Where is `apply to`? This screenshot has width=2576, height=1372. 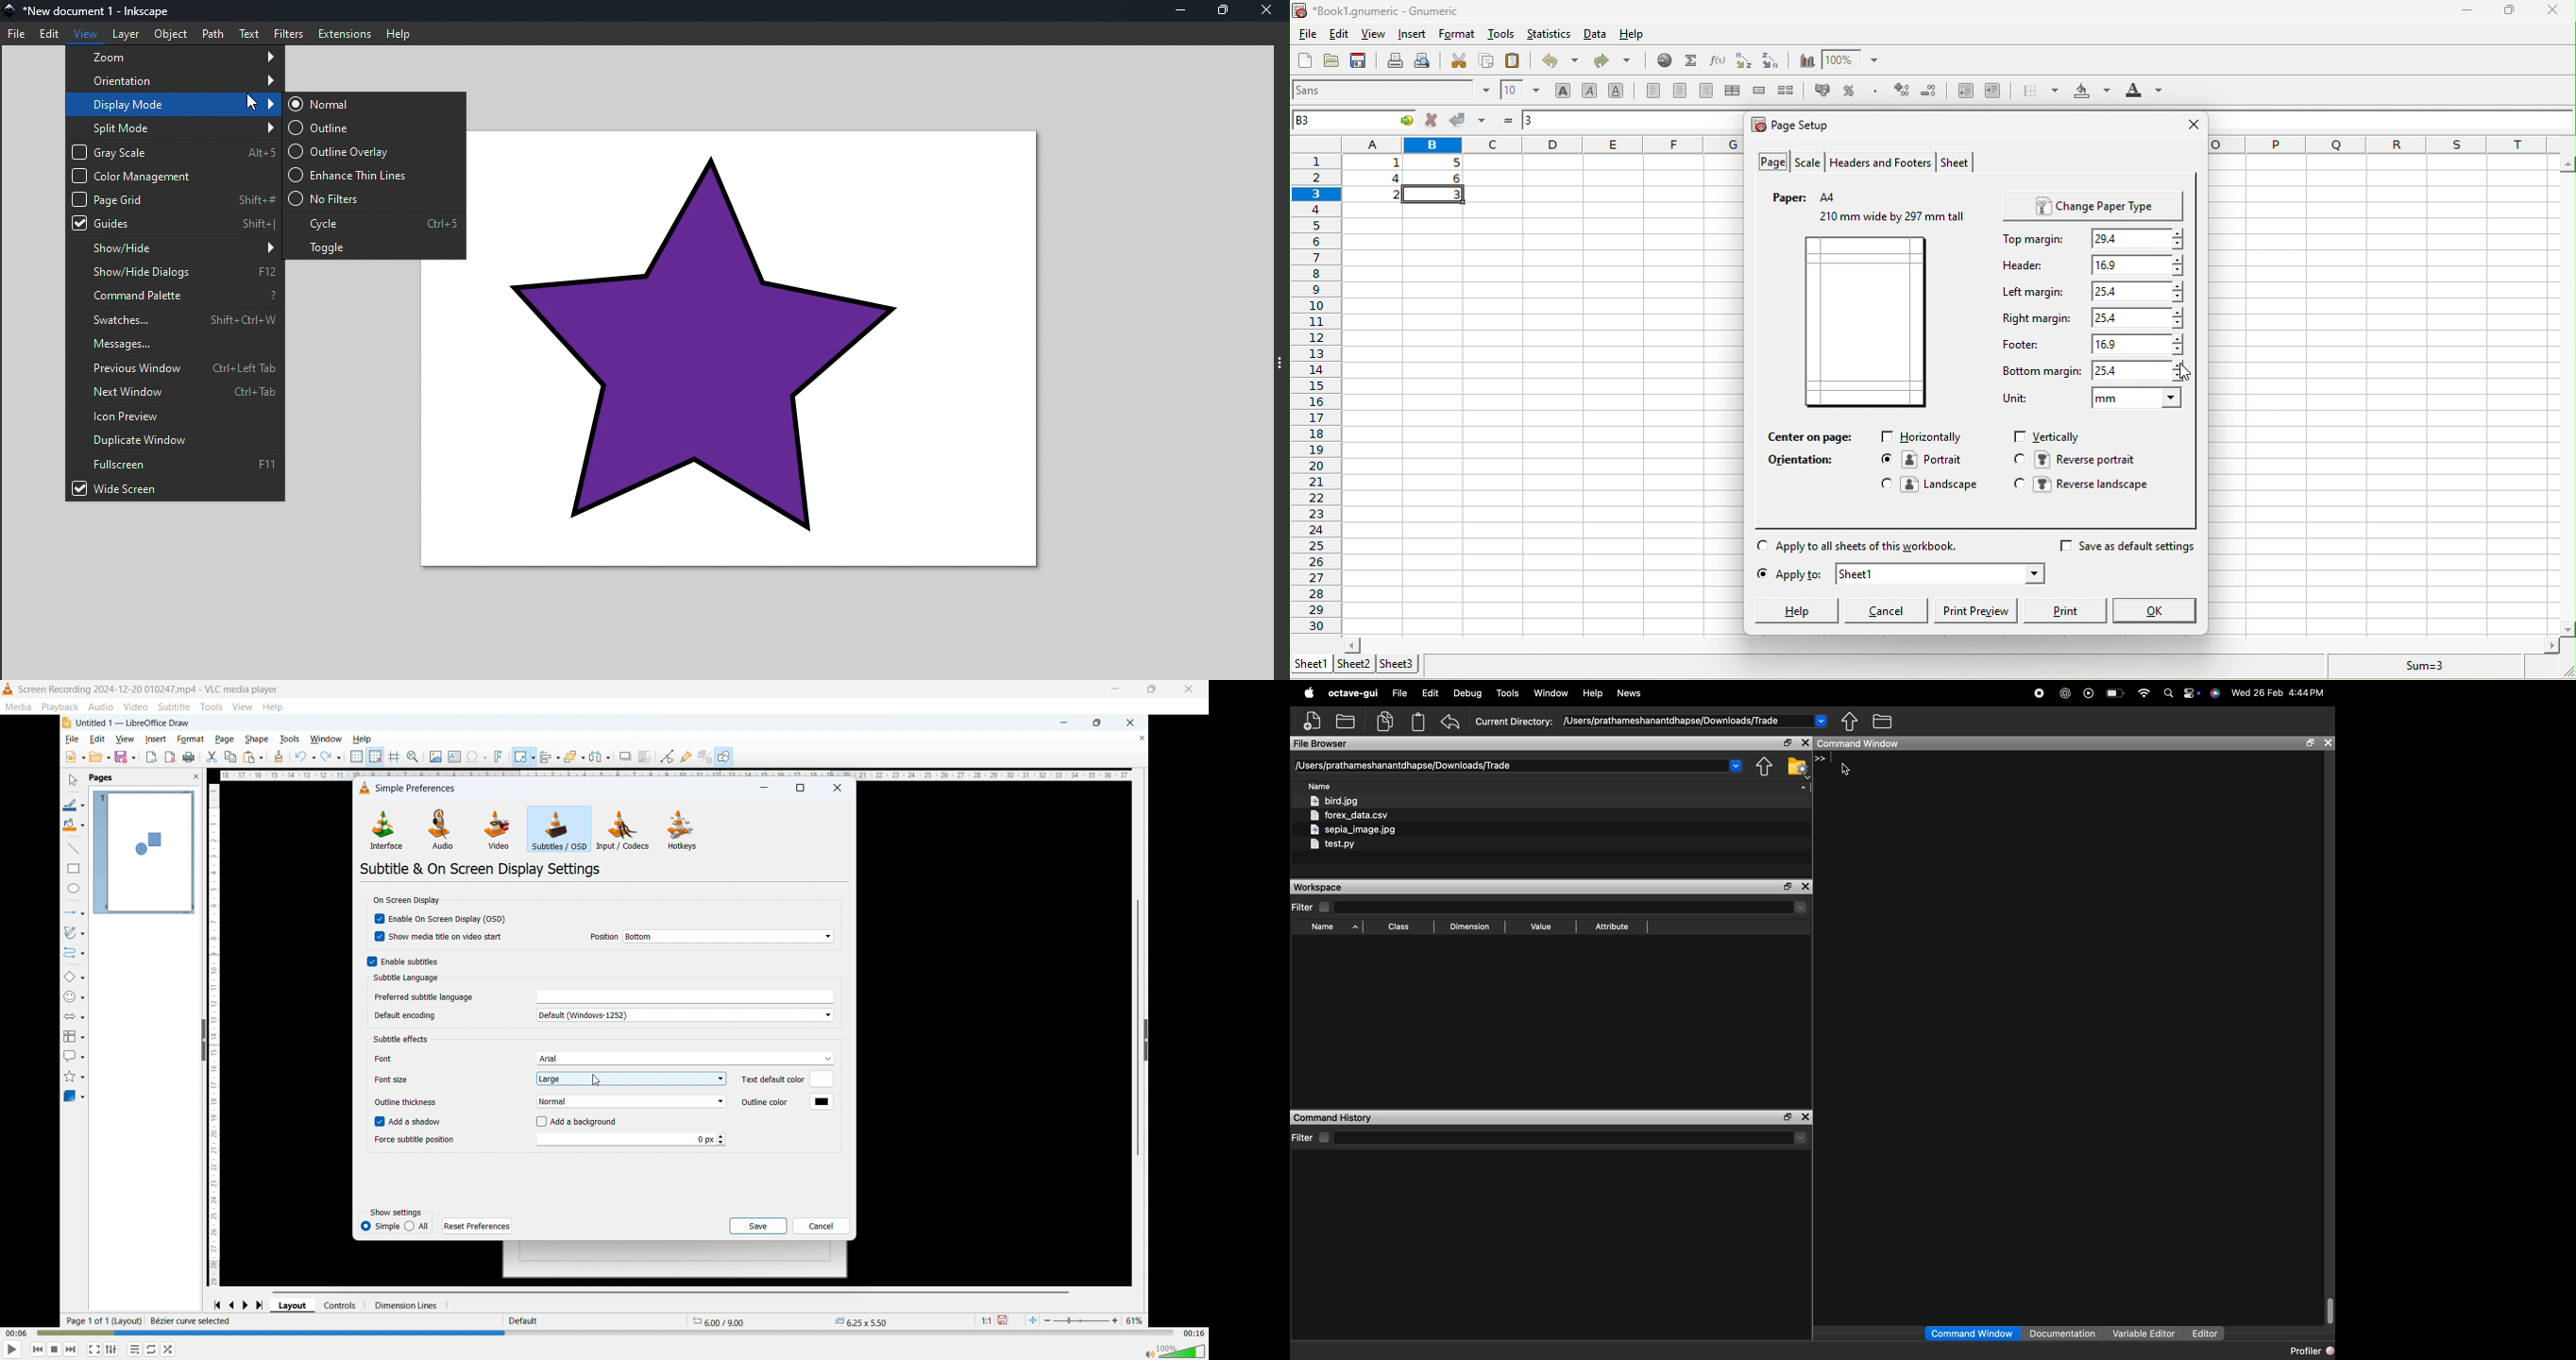
apply to is located at coordinates (1786, 577).